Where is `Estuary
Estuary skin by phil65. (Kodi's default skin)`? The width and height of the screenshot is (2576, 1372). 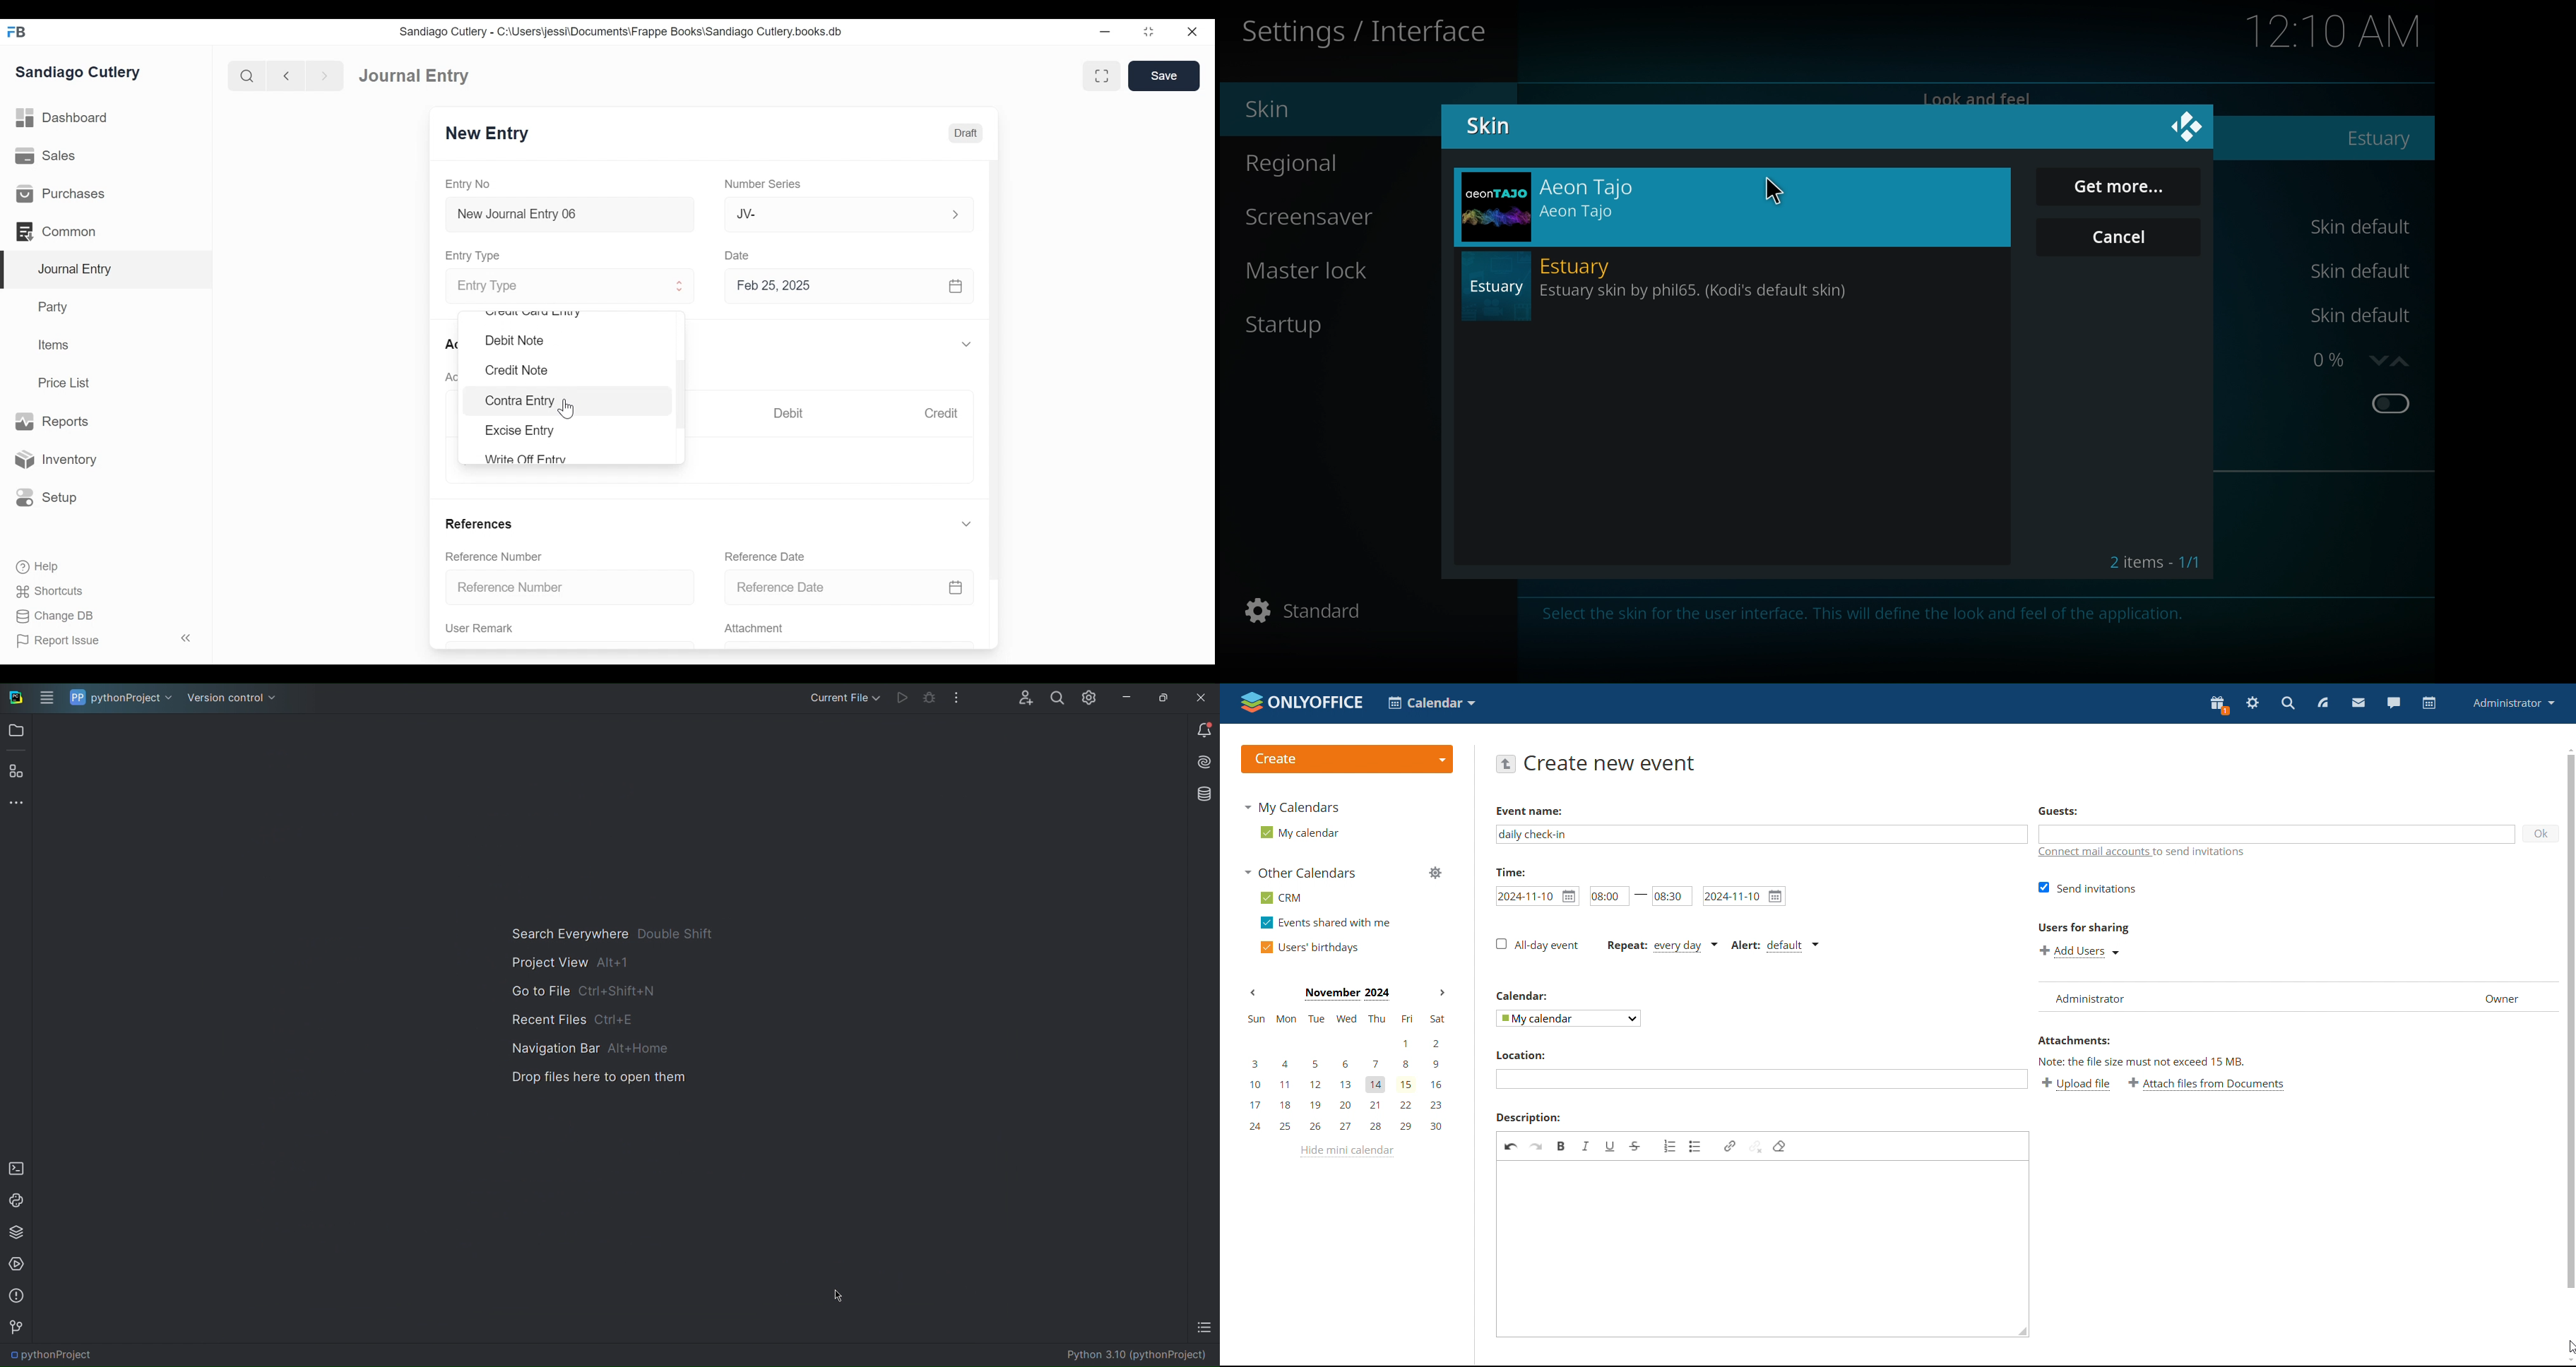
Estuary
Estuary skin by phil65. (Kodi's default skin) is located at coordinates (1735, 290).